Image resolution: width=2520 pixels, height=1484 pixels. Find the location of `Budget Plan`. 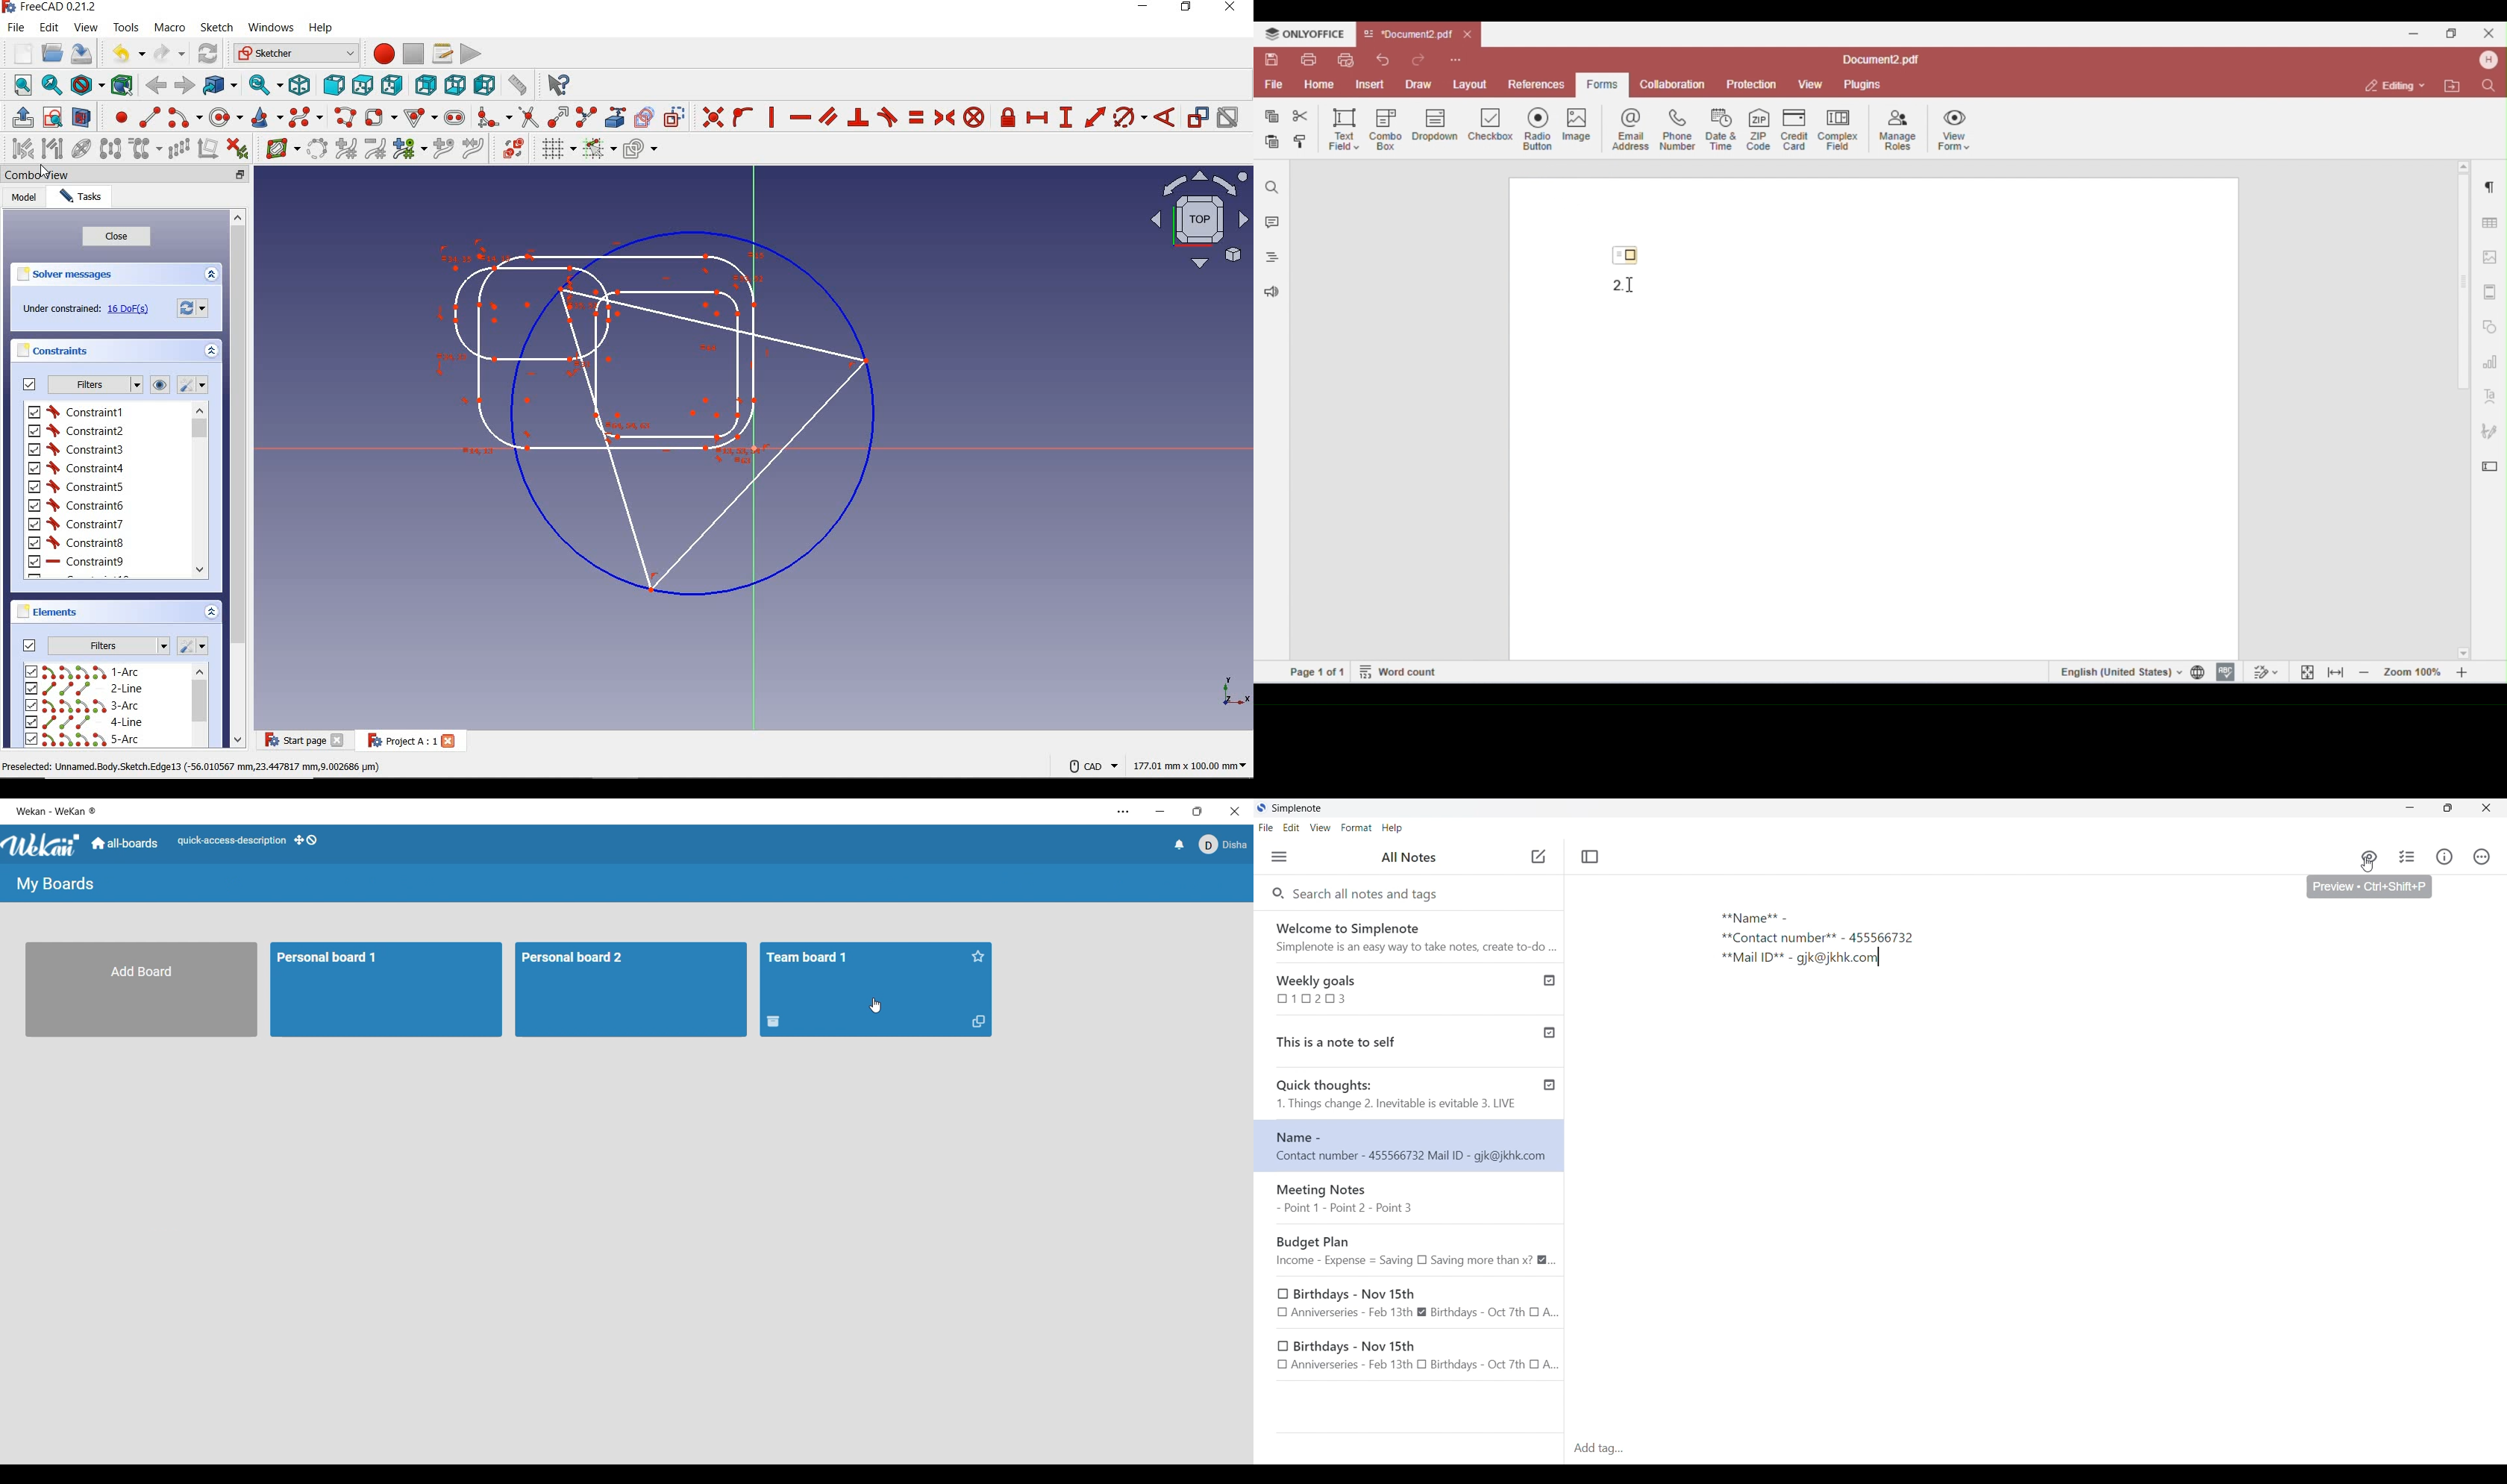

Budget Plan is located at coordinates (1413, 1249).